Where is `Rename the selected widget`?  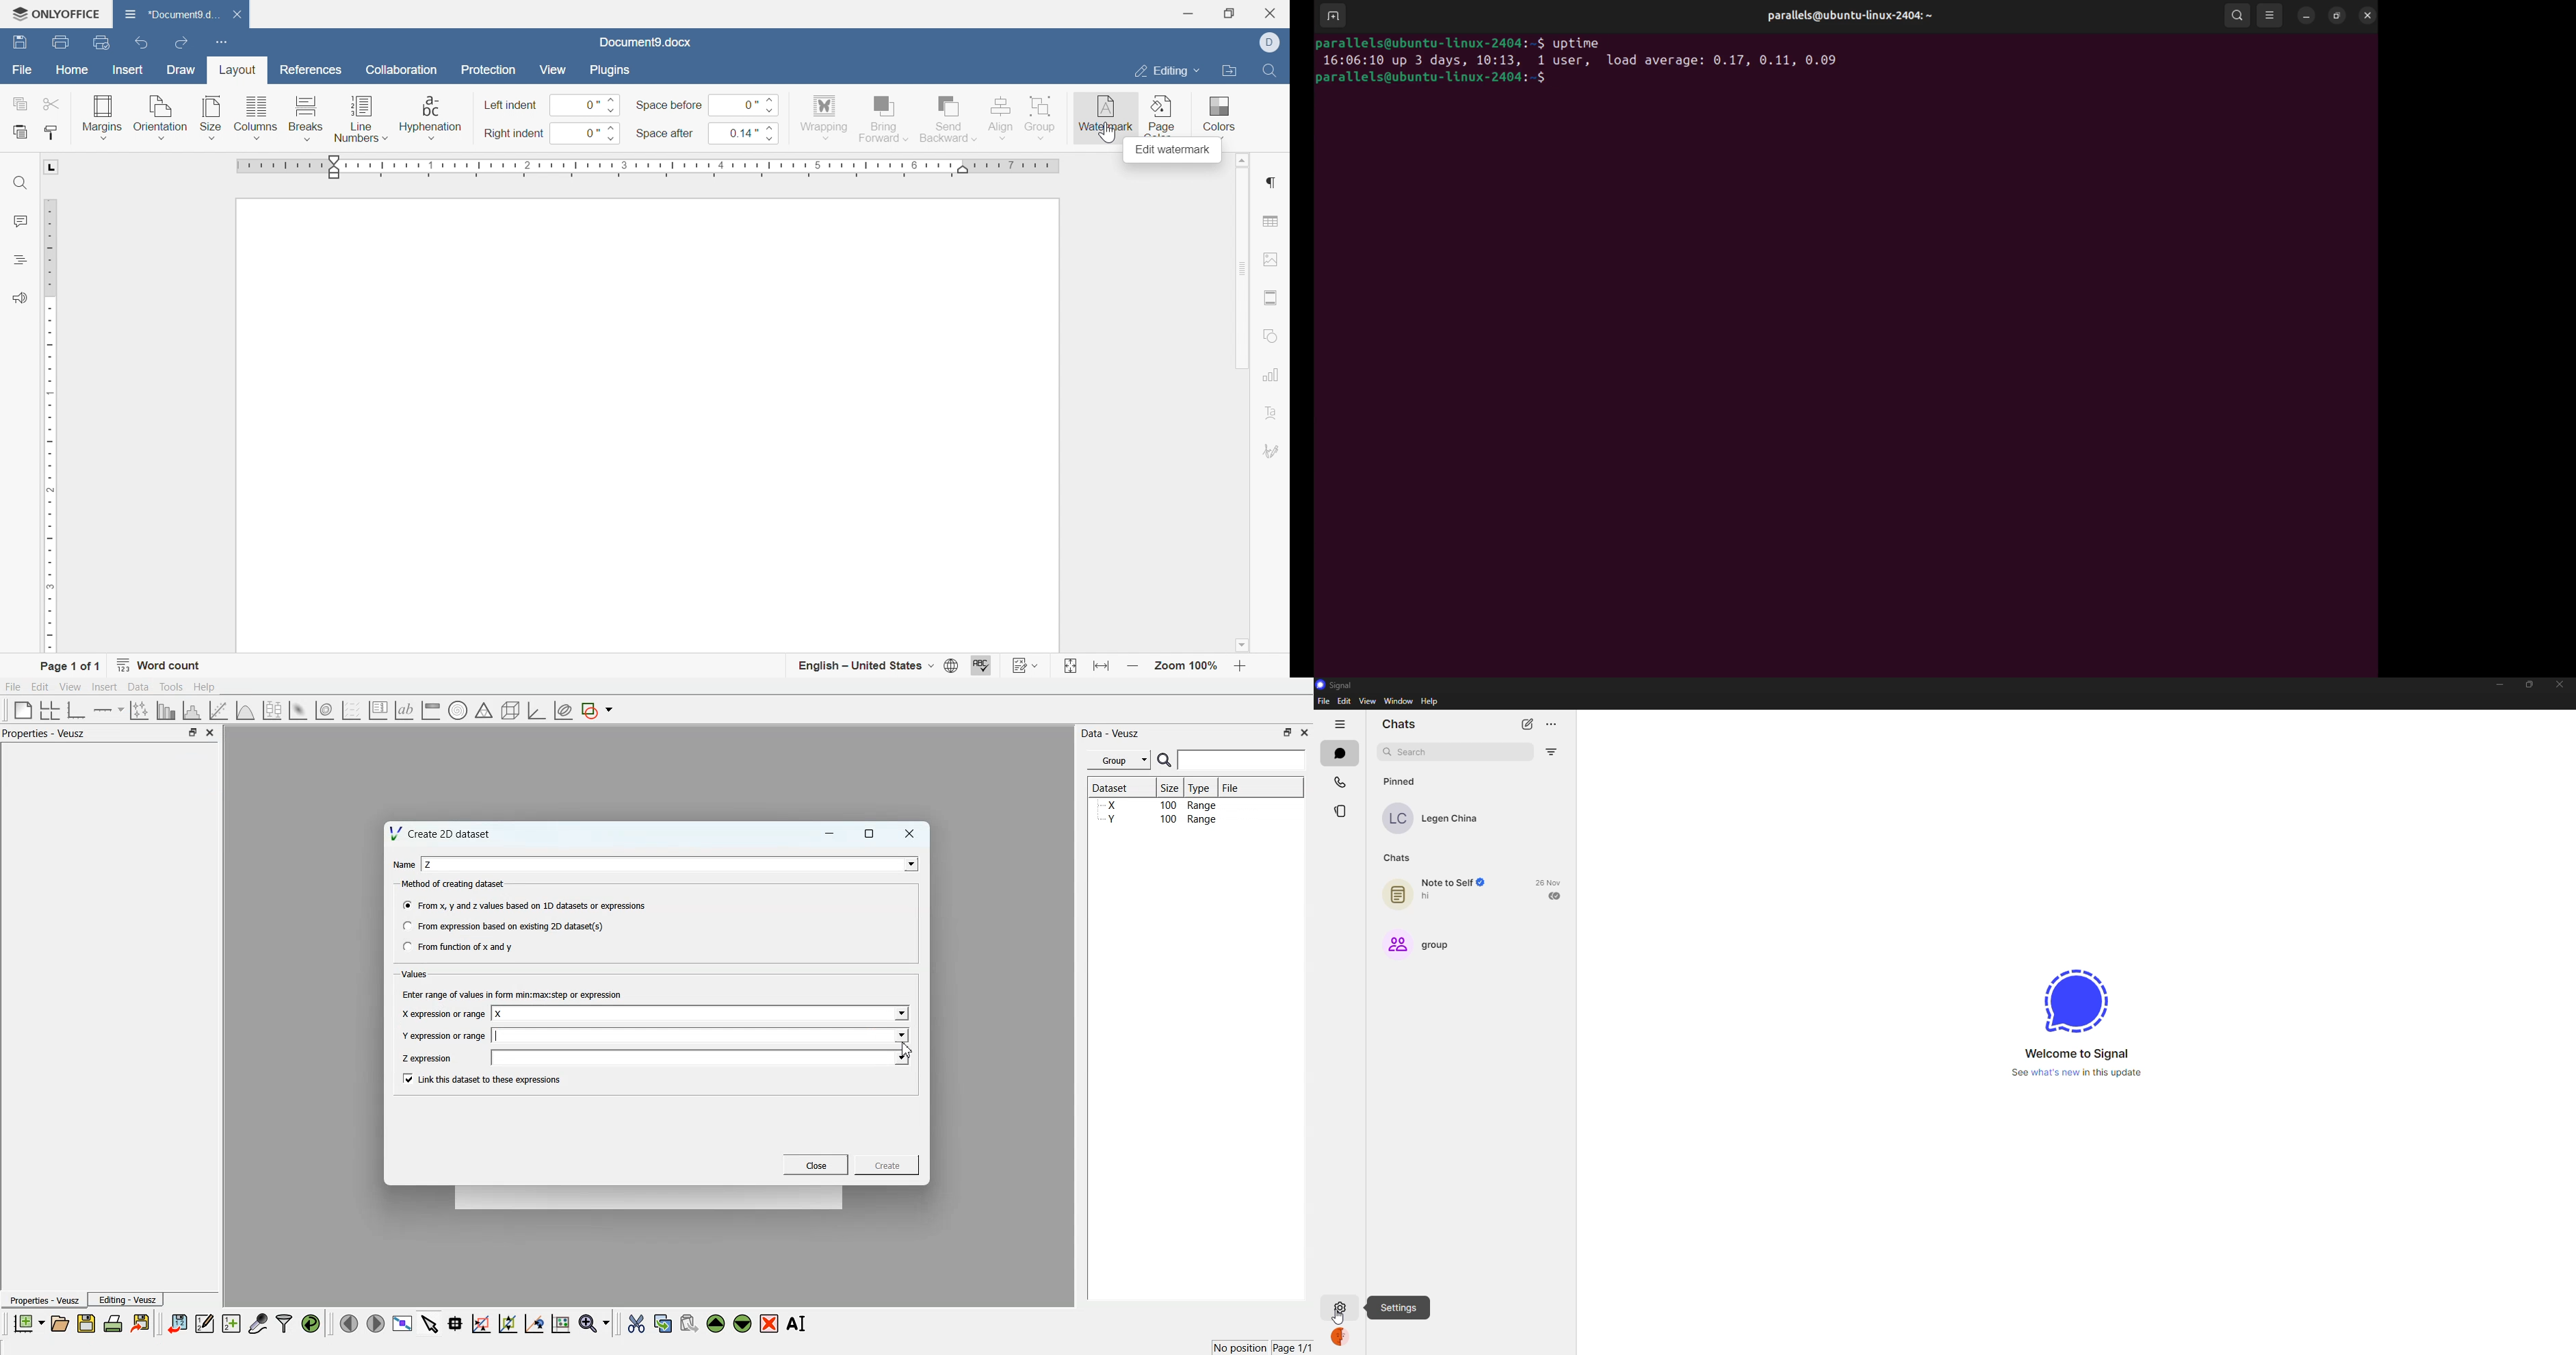 Rename the selected widget is located at coordinates (798, 1324).